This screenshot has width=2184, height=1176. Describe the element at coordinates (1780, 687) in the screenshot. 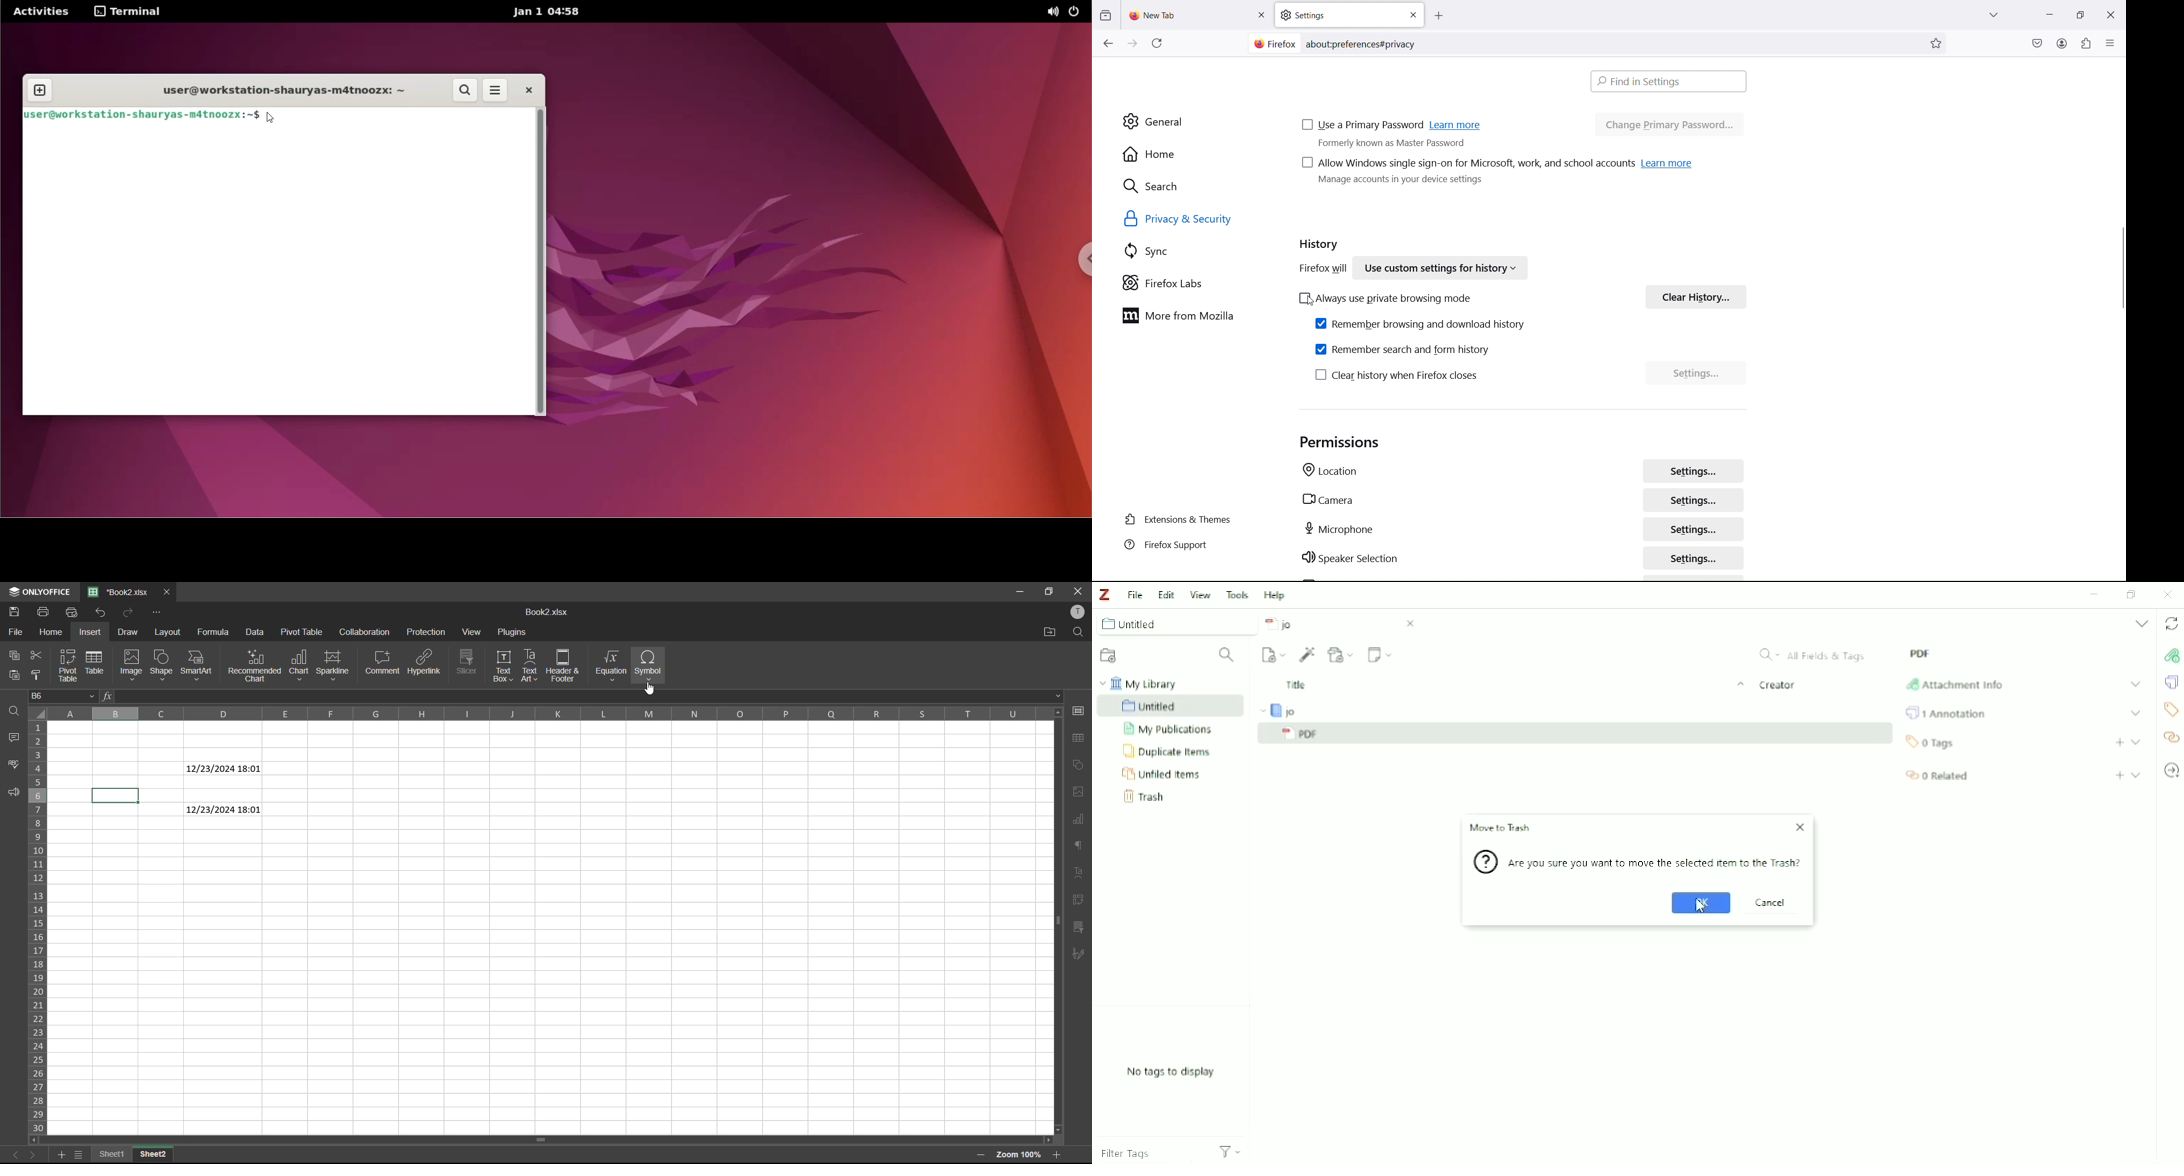

I see `Creator` at that location.